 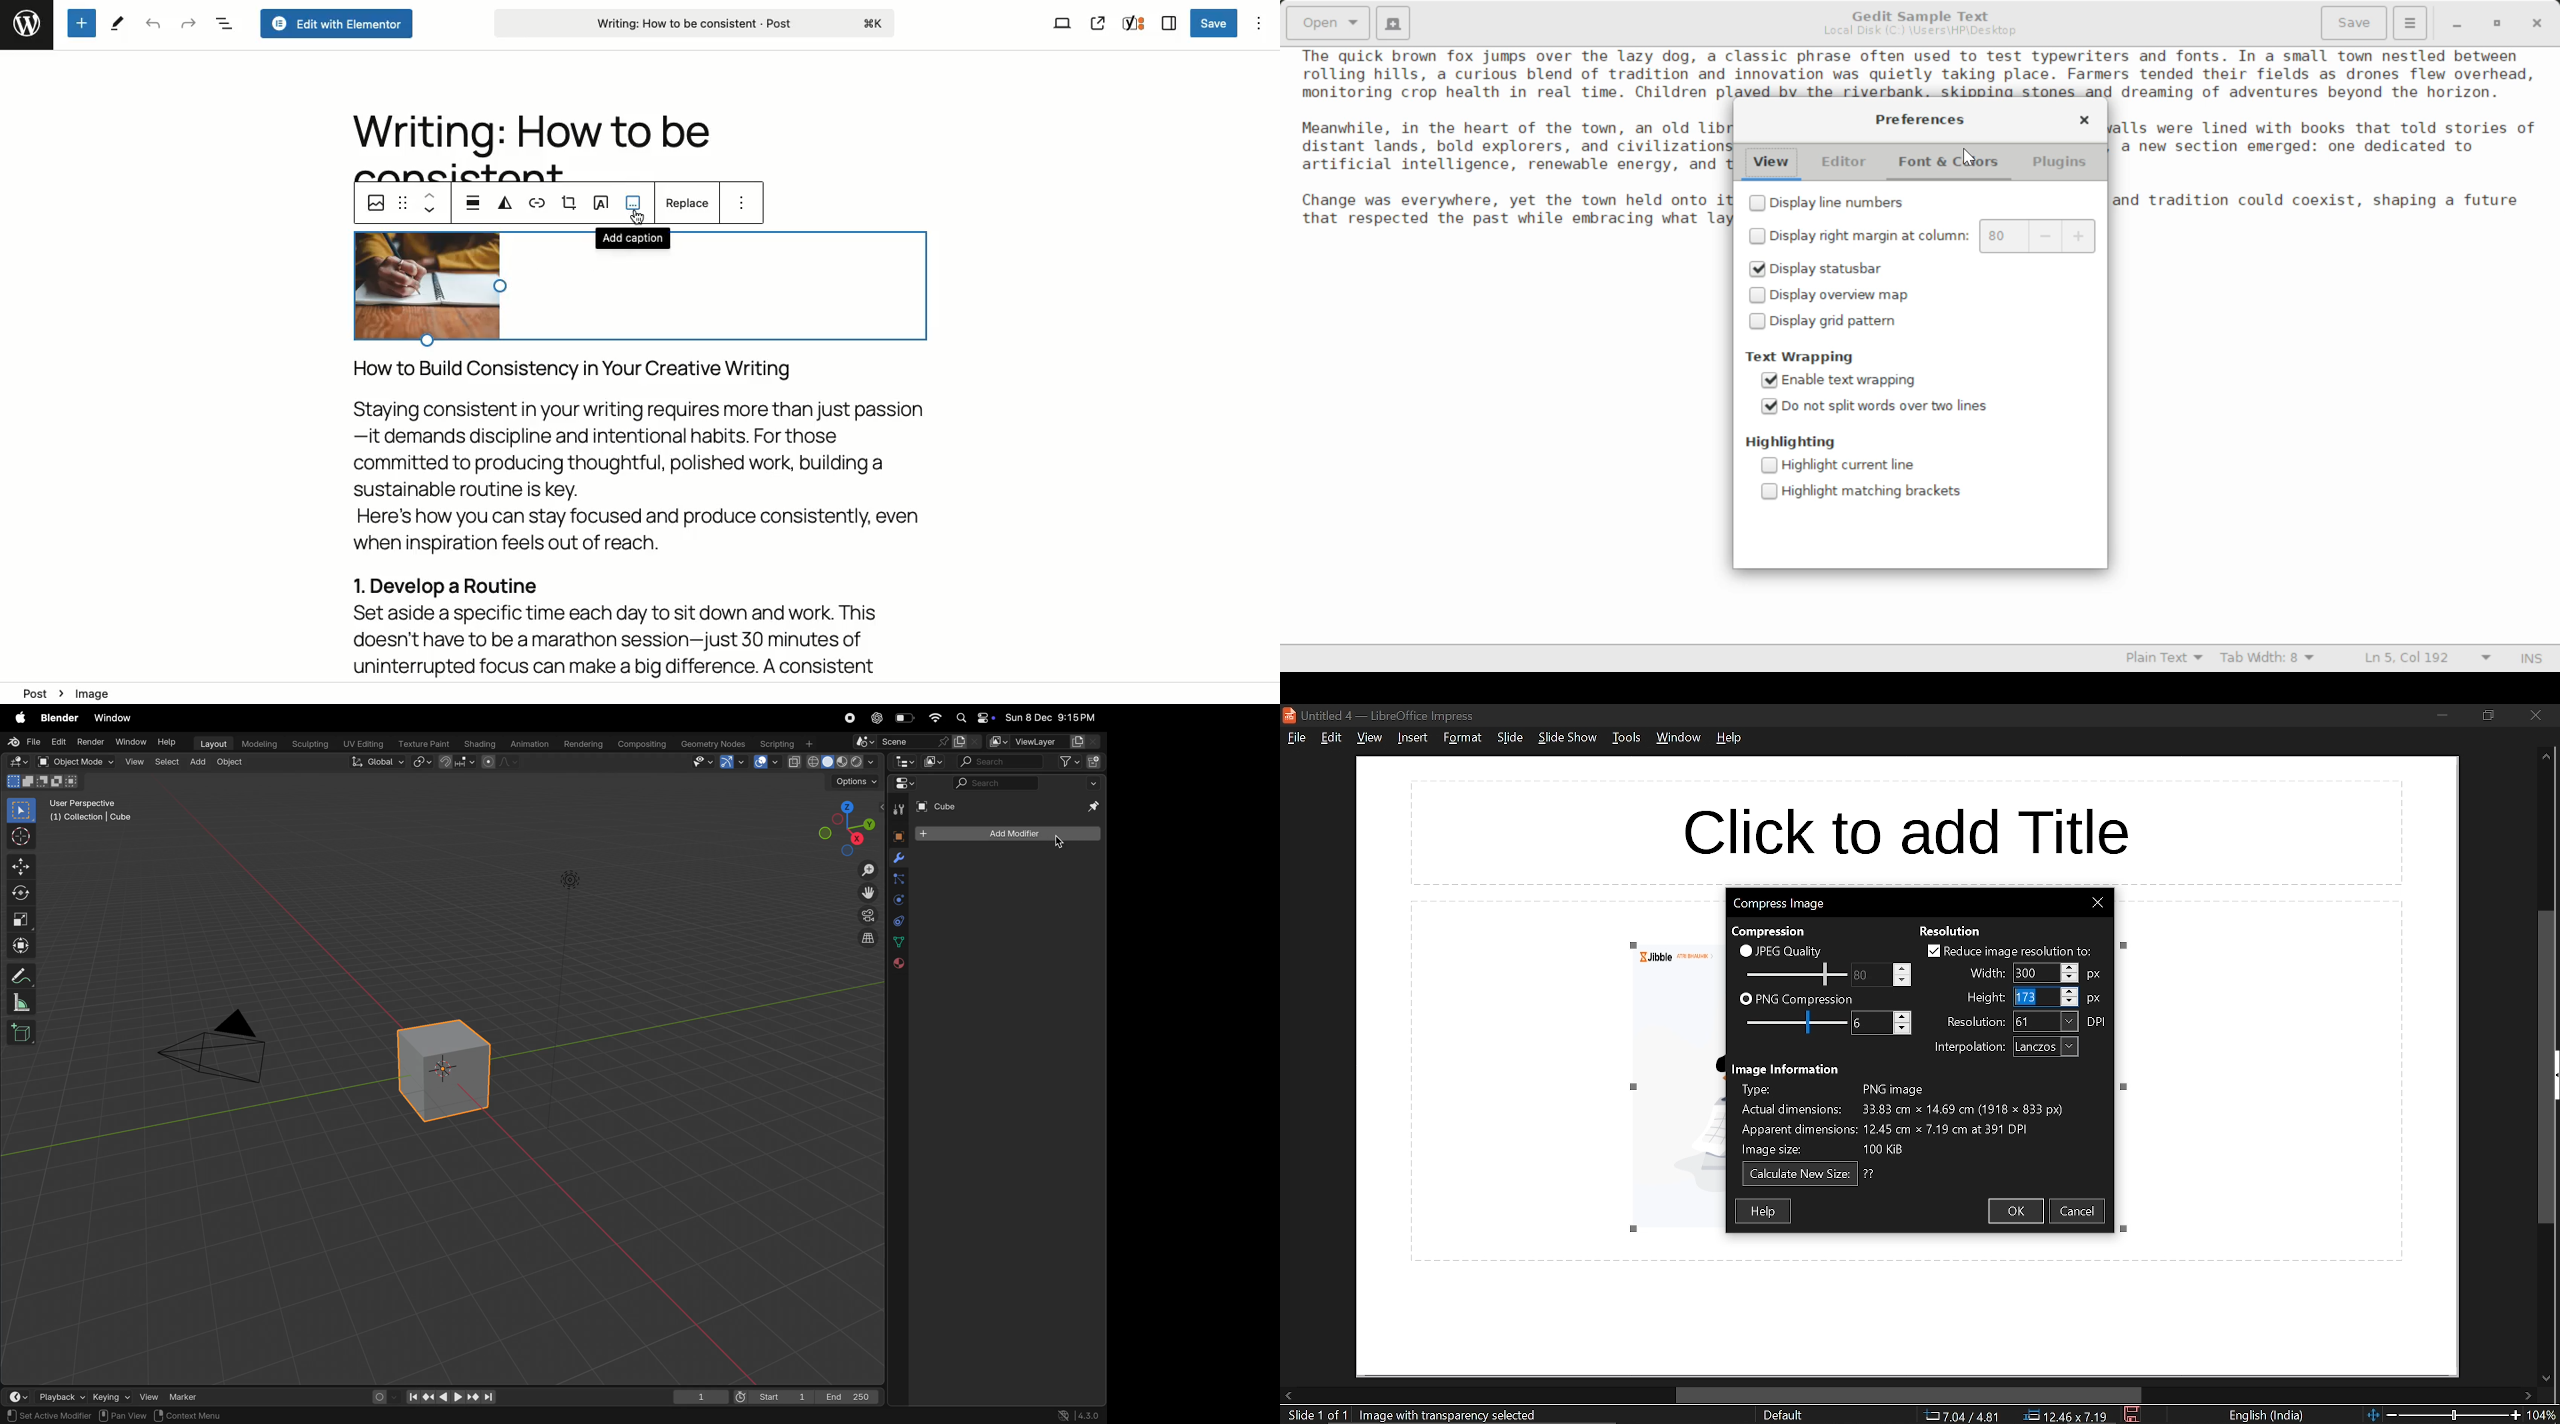 What do you see at coordinates (213, 742) in the screenshot?
I see `layout` at bounding box center [213, 742].